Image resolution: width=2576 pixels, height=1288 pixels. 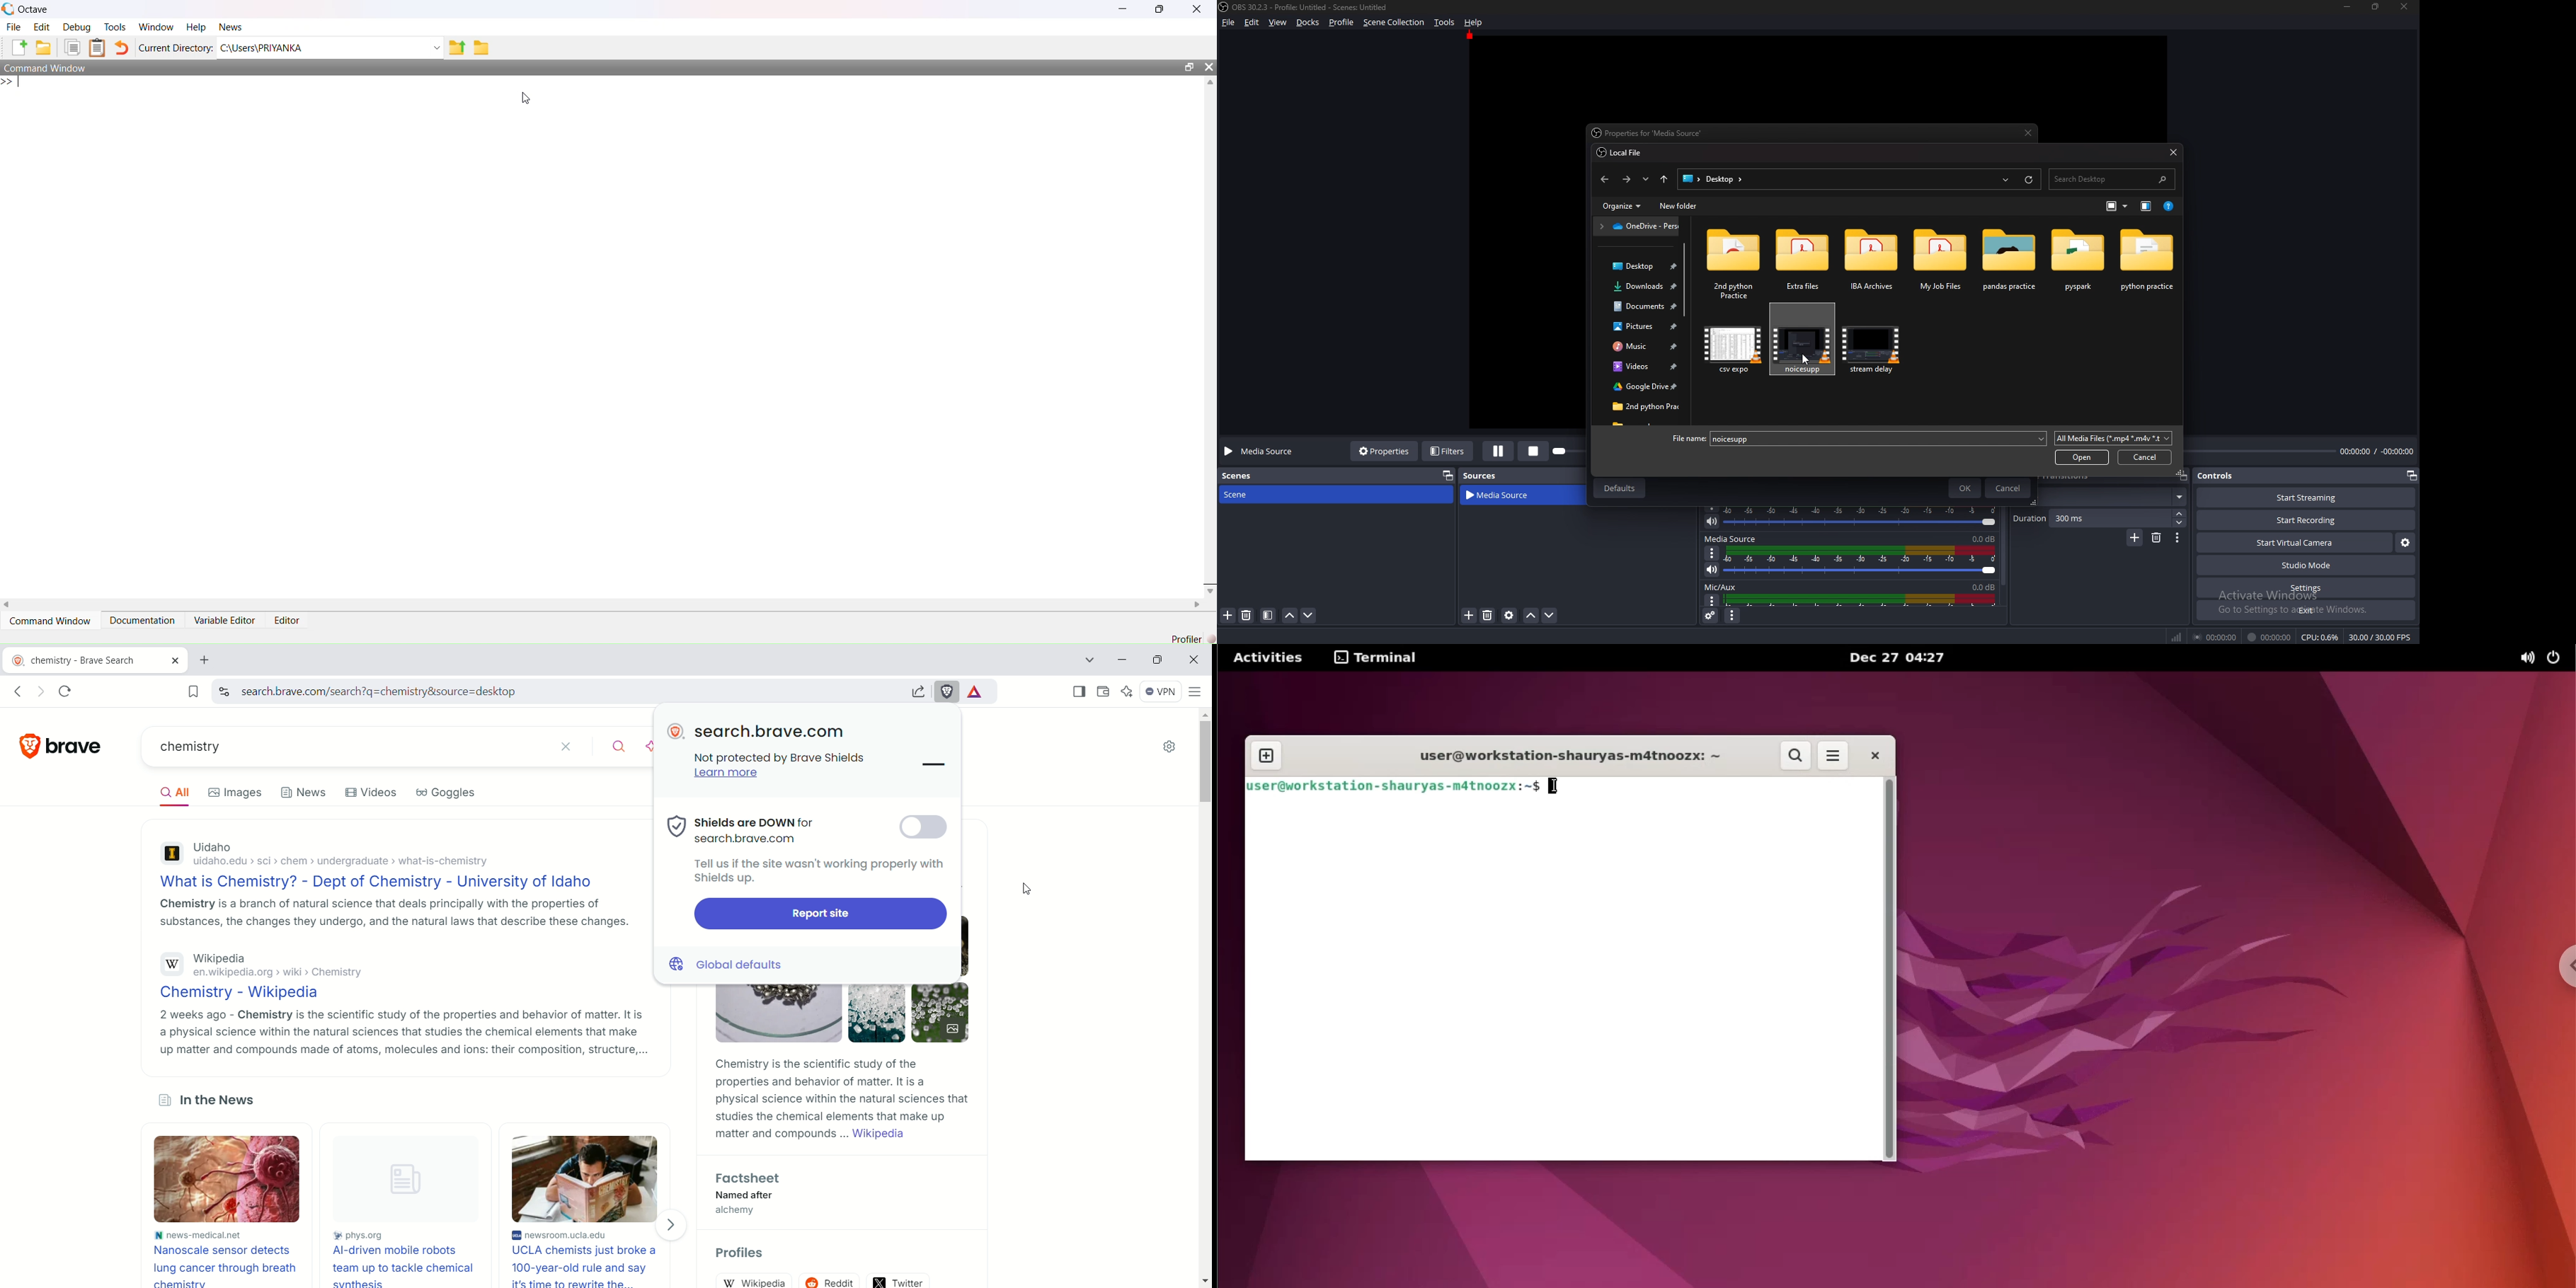 I want to click on stop, so click(x=1536, y=450).